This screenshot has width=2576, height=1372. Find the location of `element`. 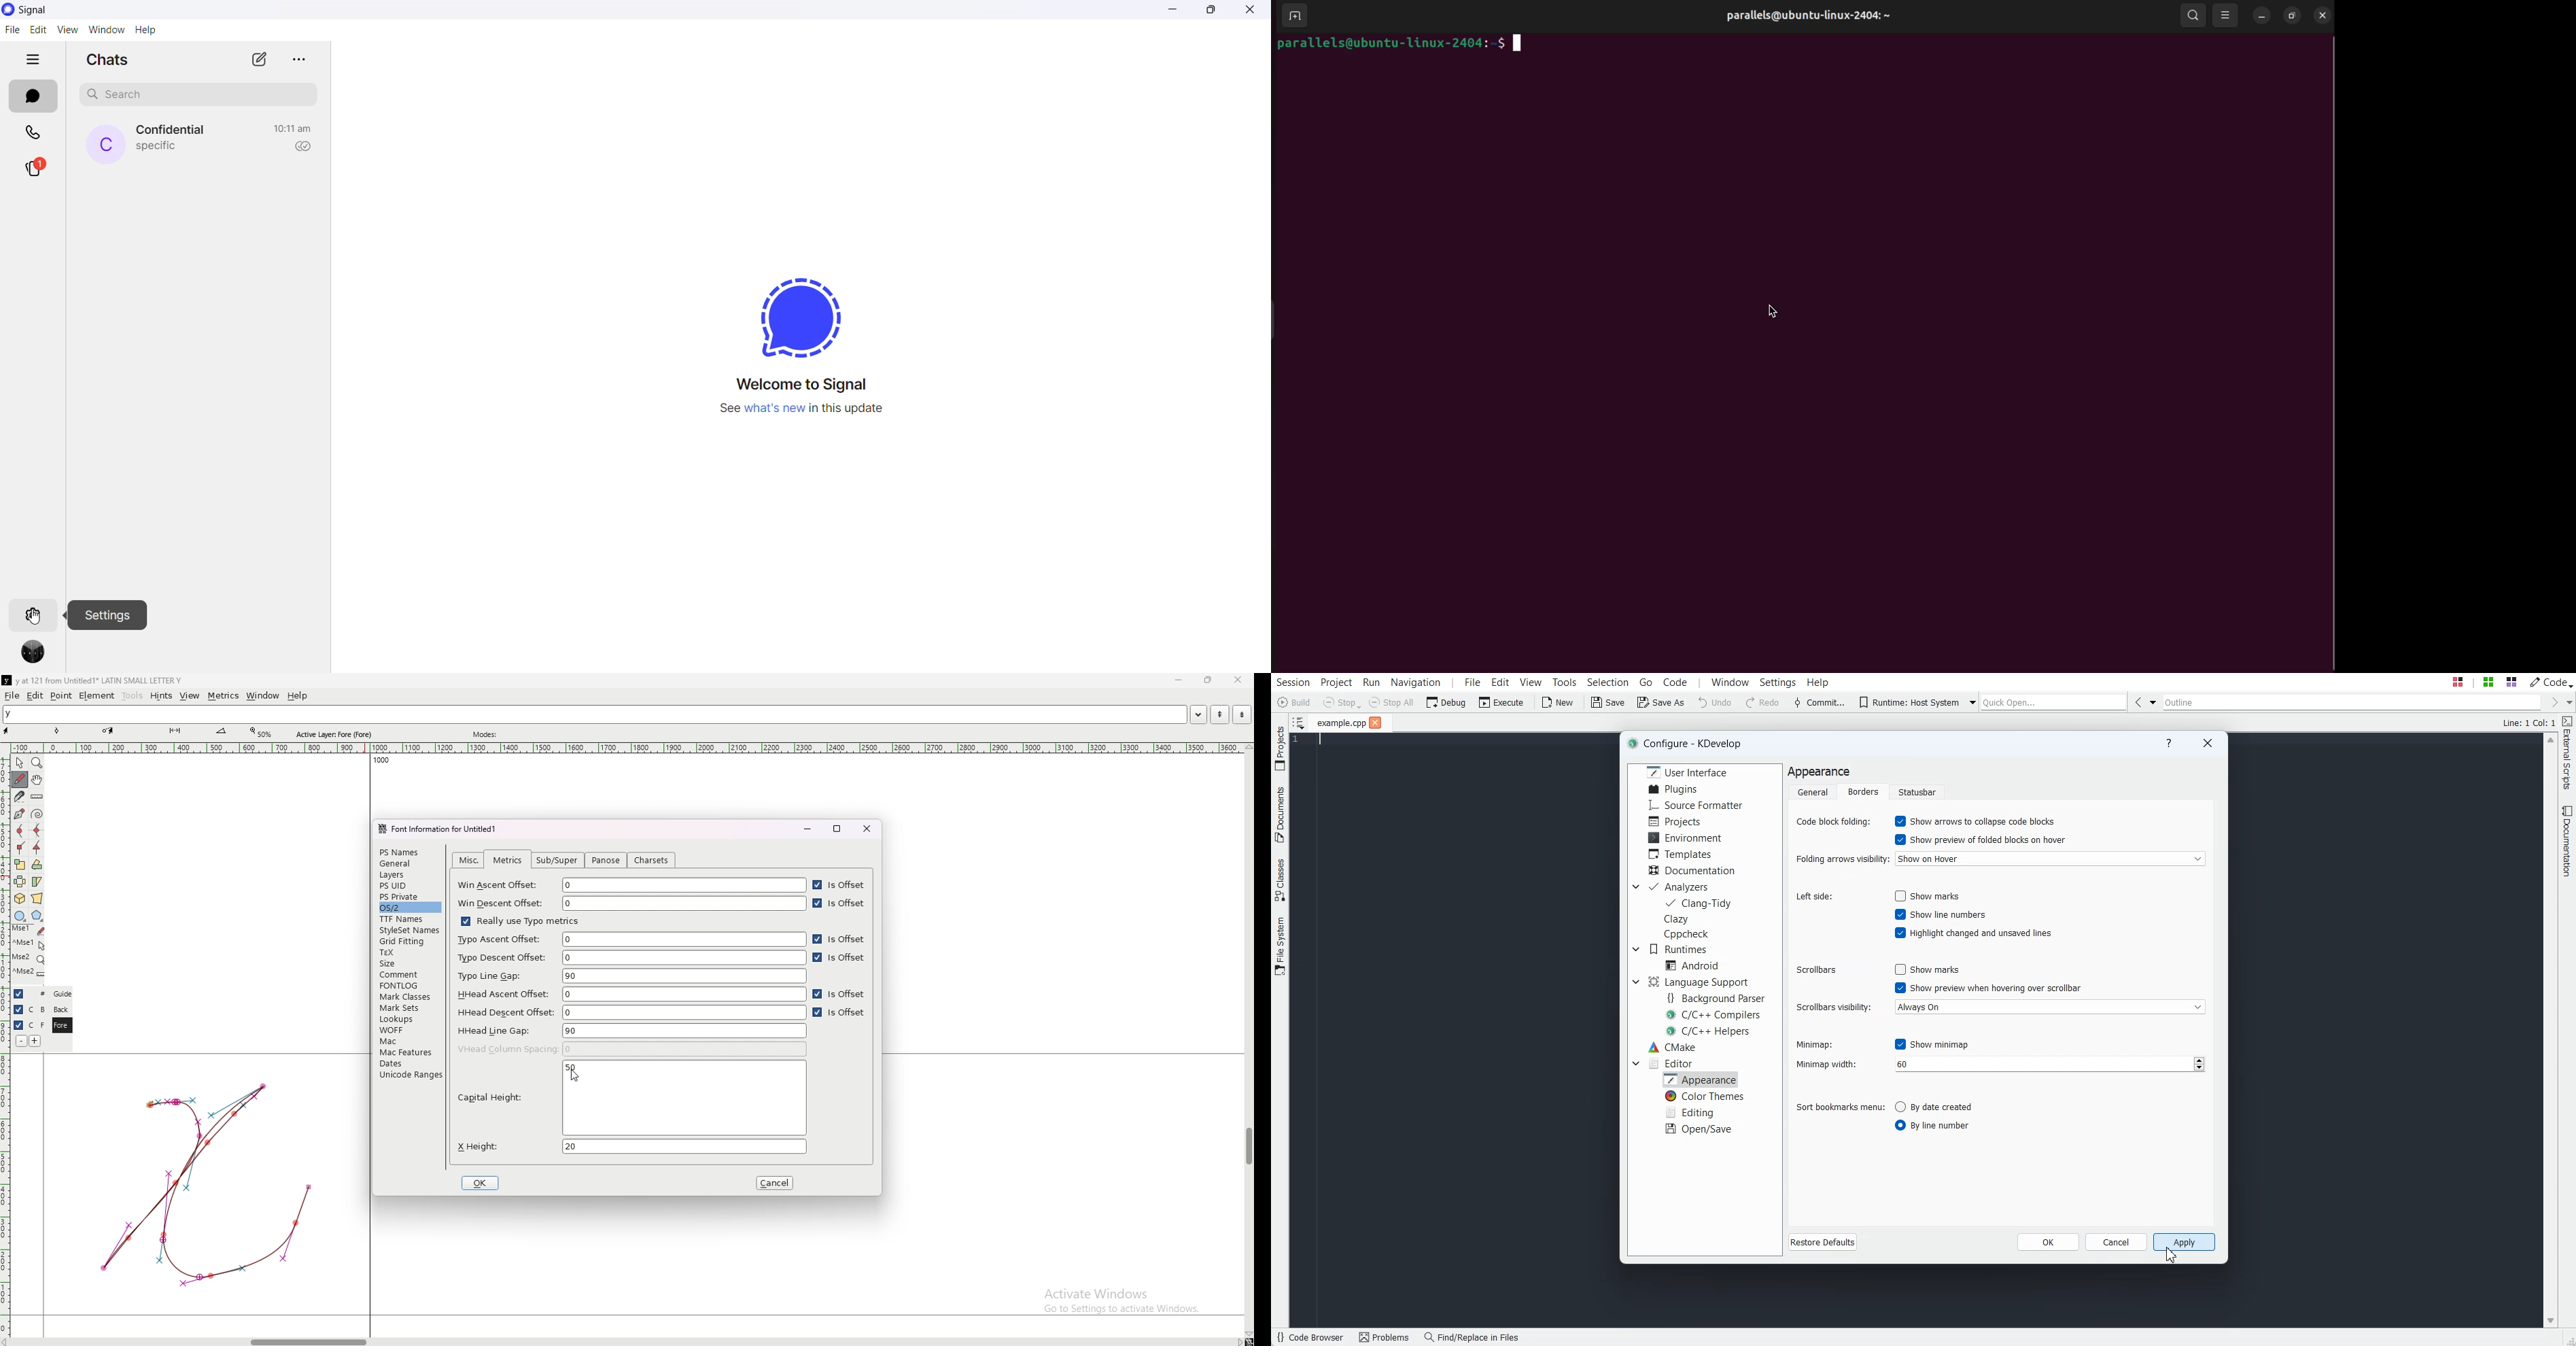

element is located at coordinates (97, 695).